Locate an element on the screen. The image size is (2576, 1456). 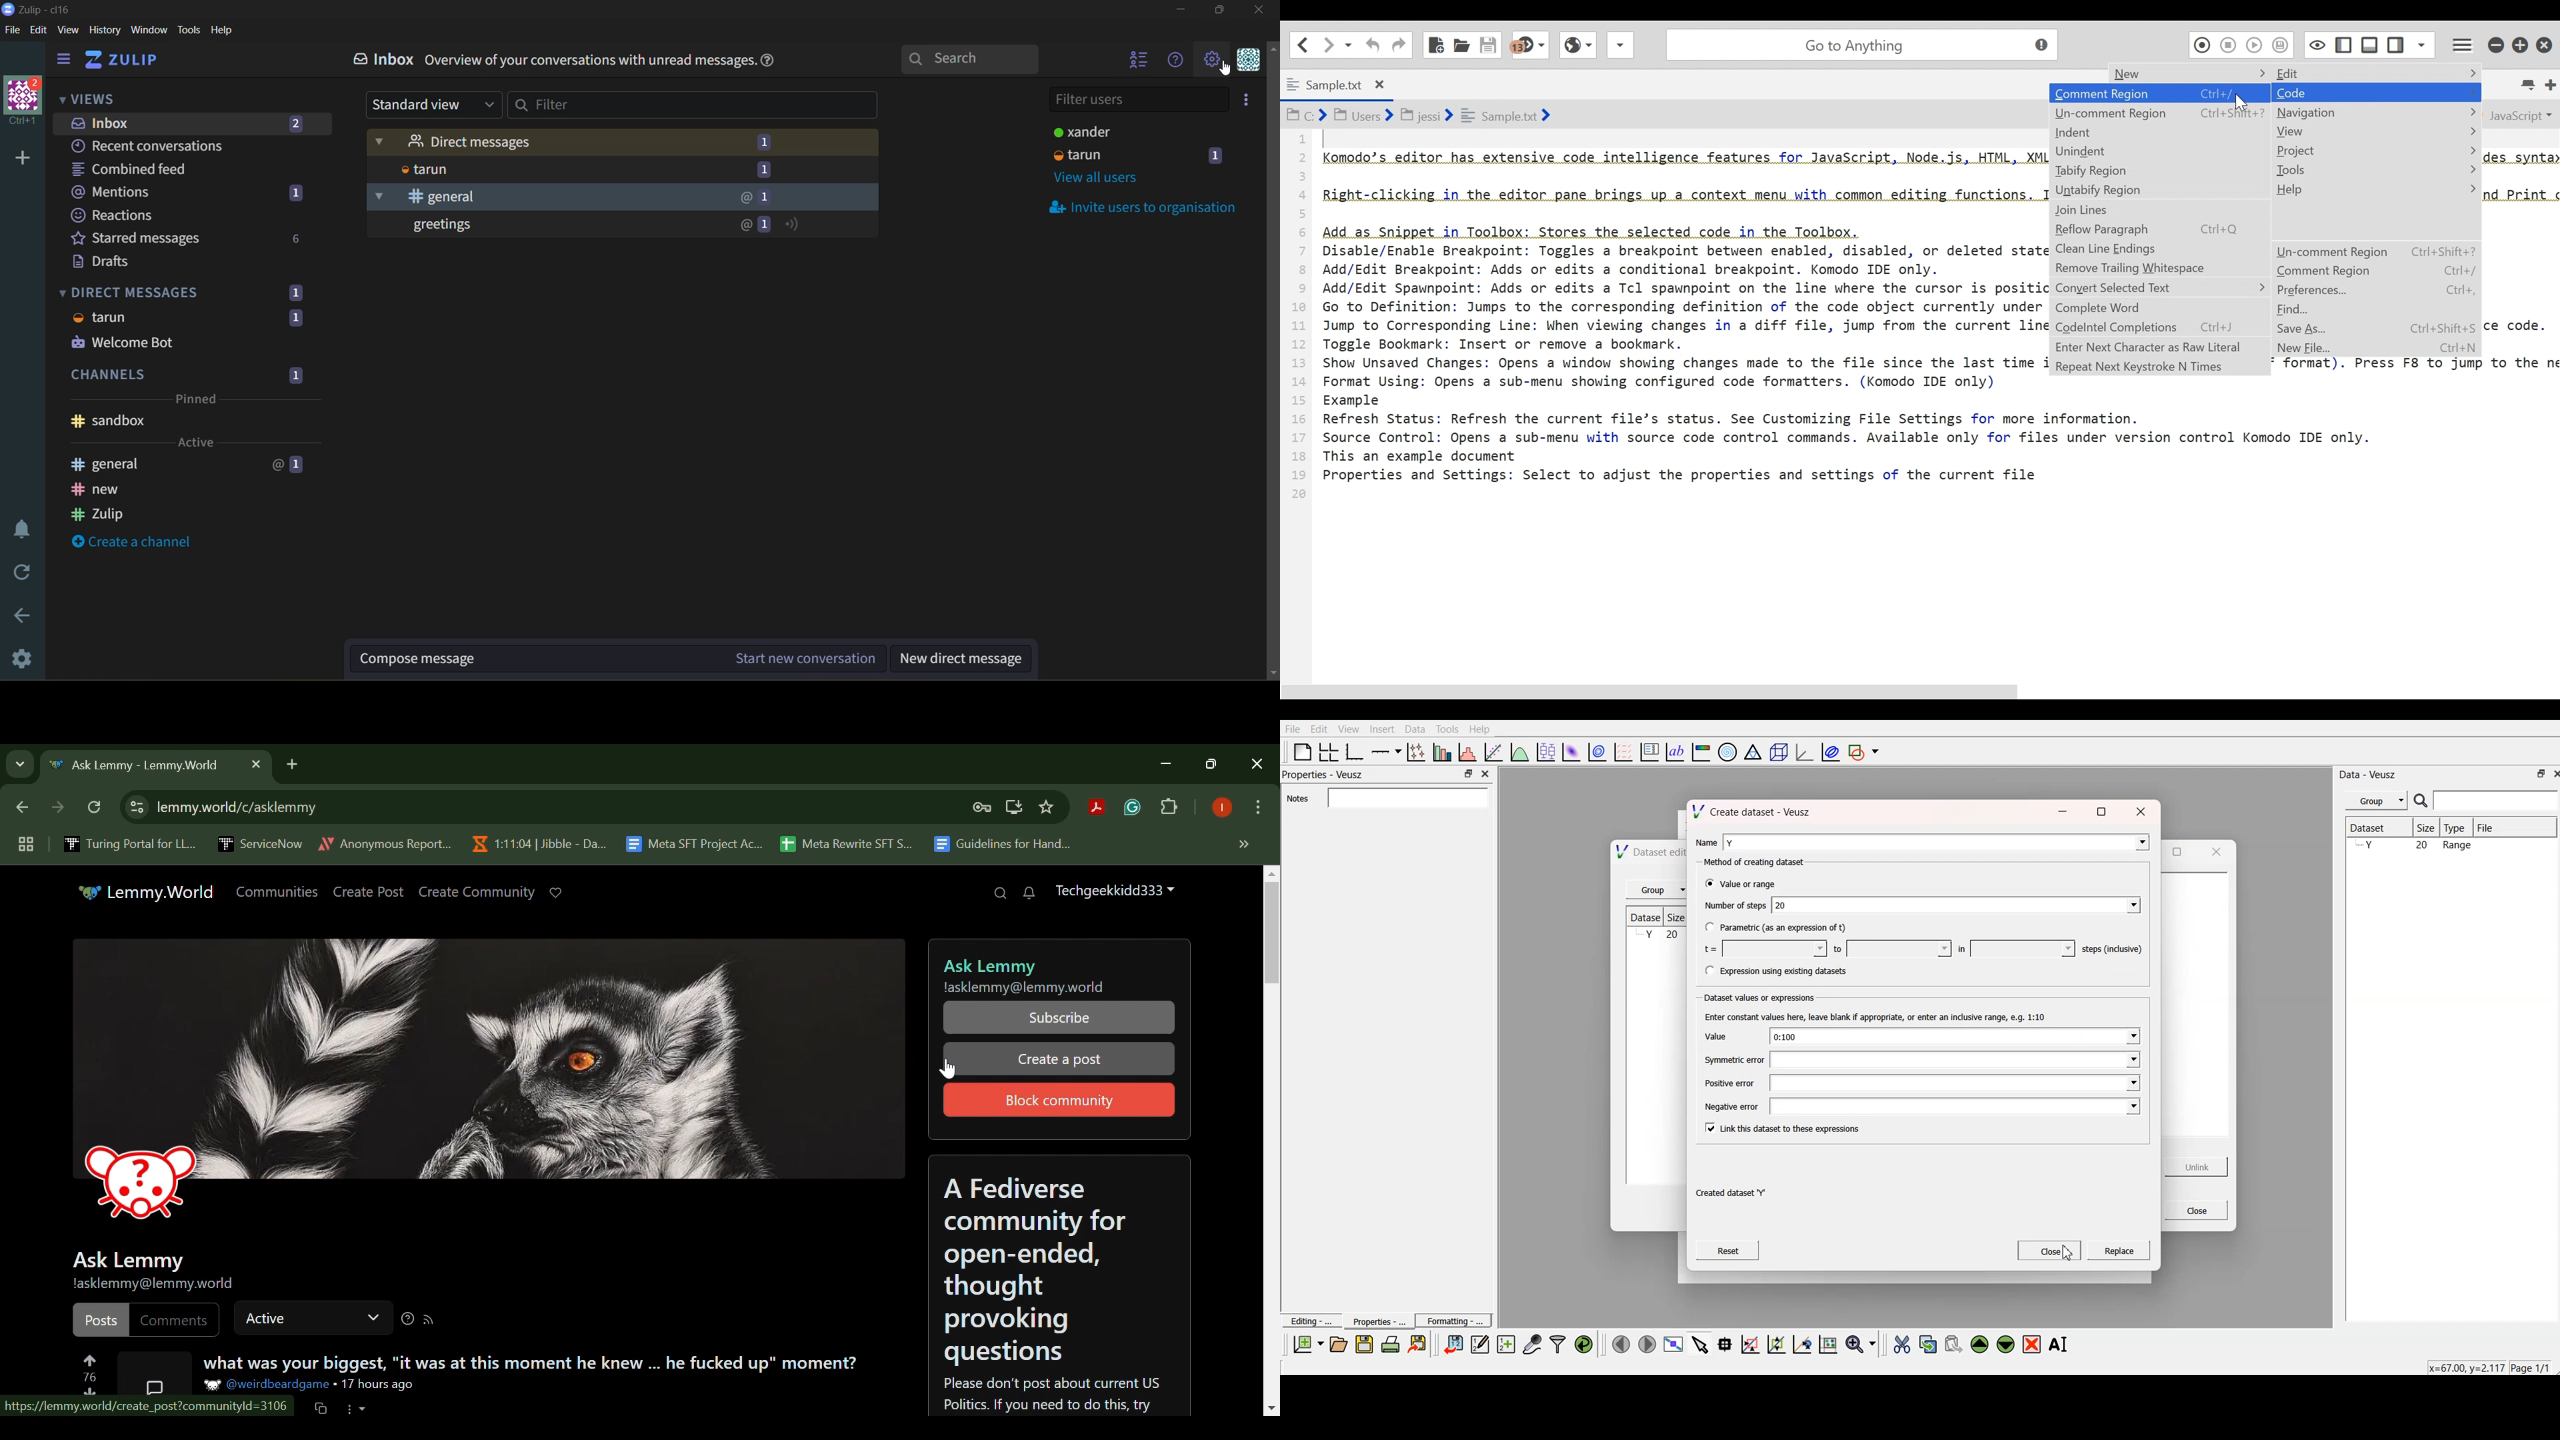
history is located at coordinates (103, 31).